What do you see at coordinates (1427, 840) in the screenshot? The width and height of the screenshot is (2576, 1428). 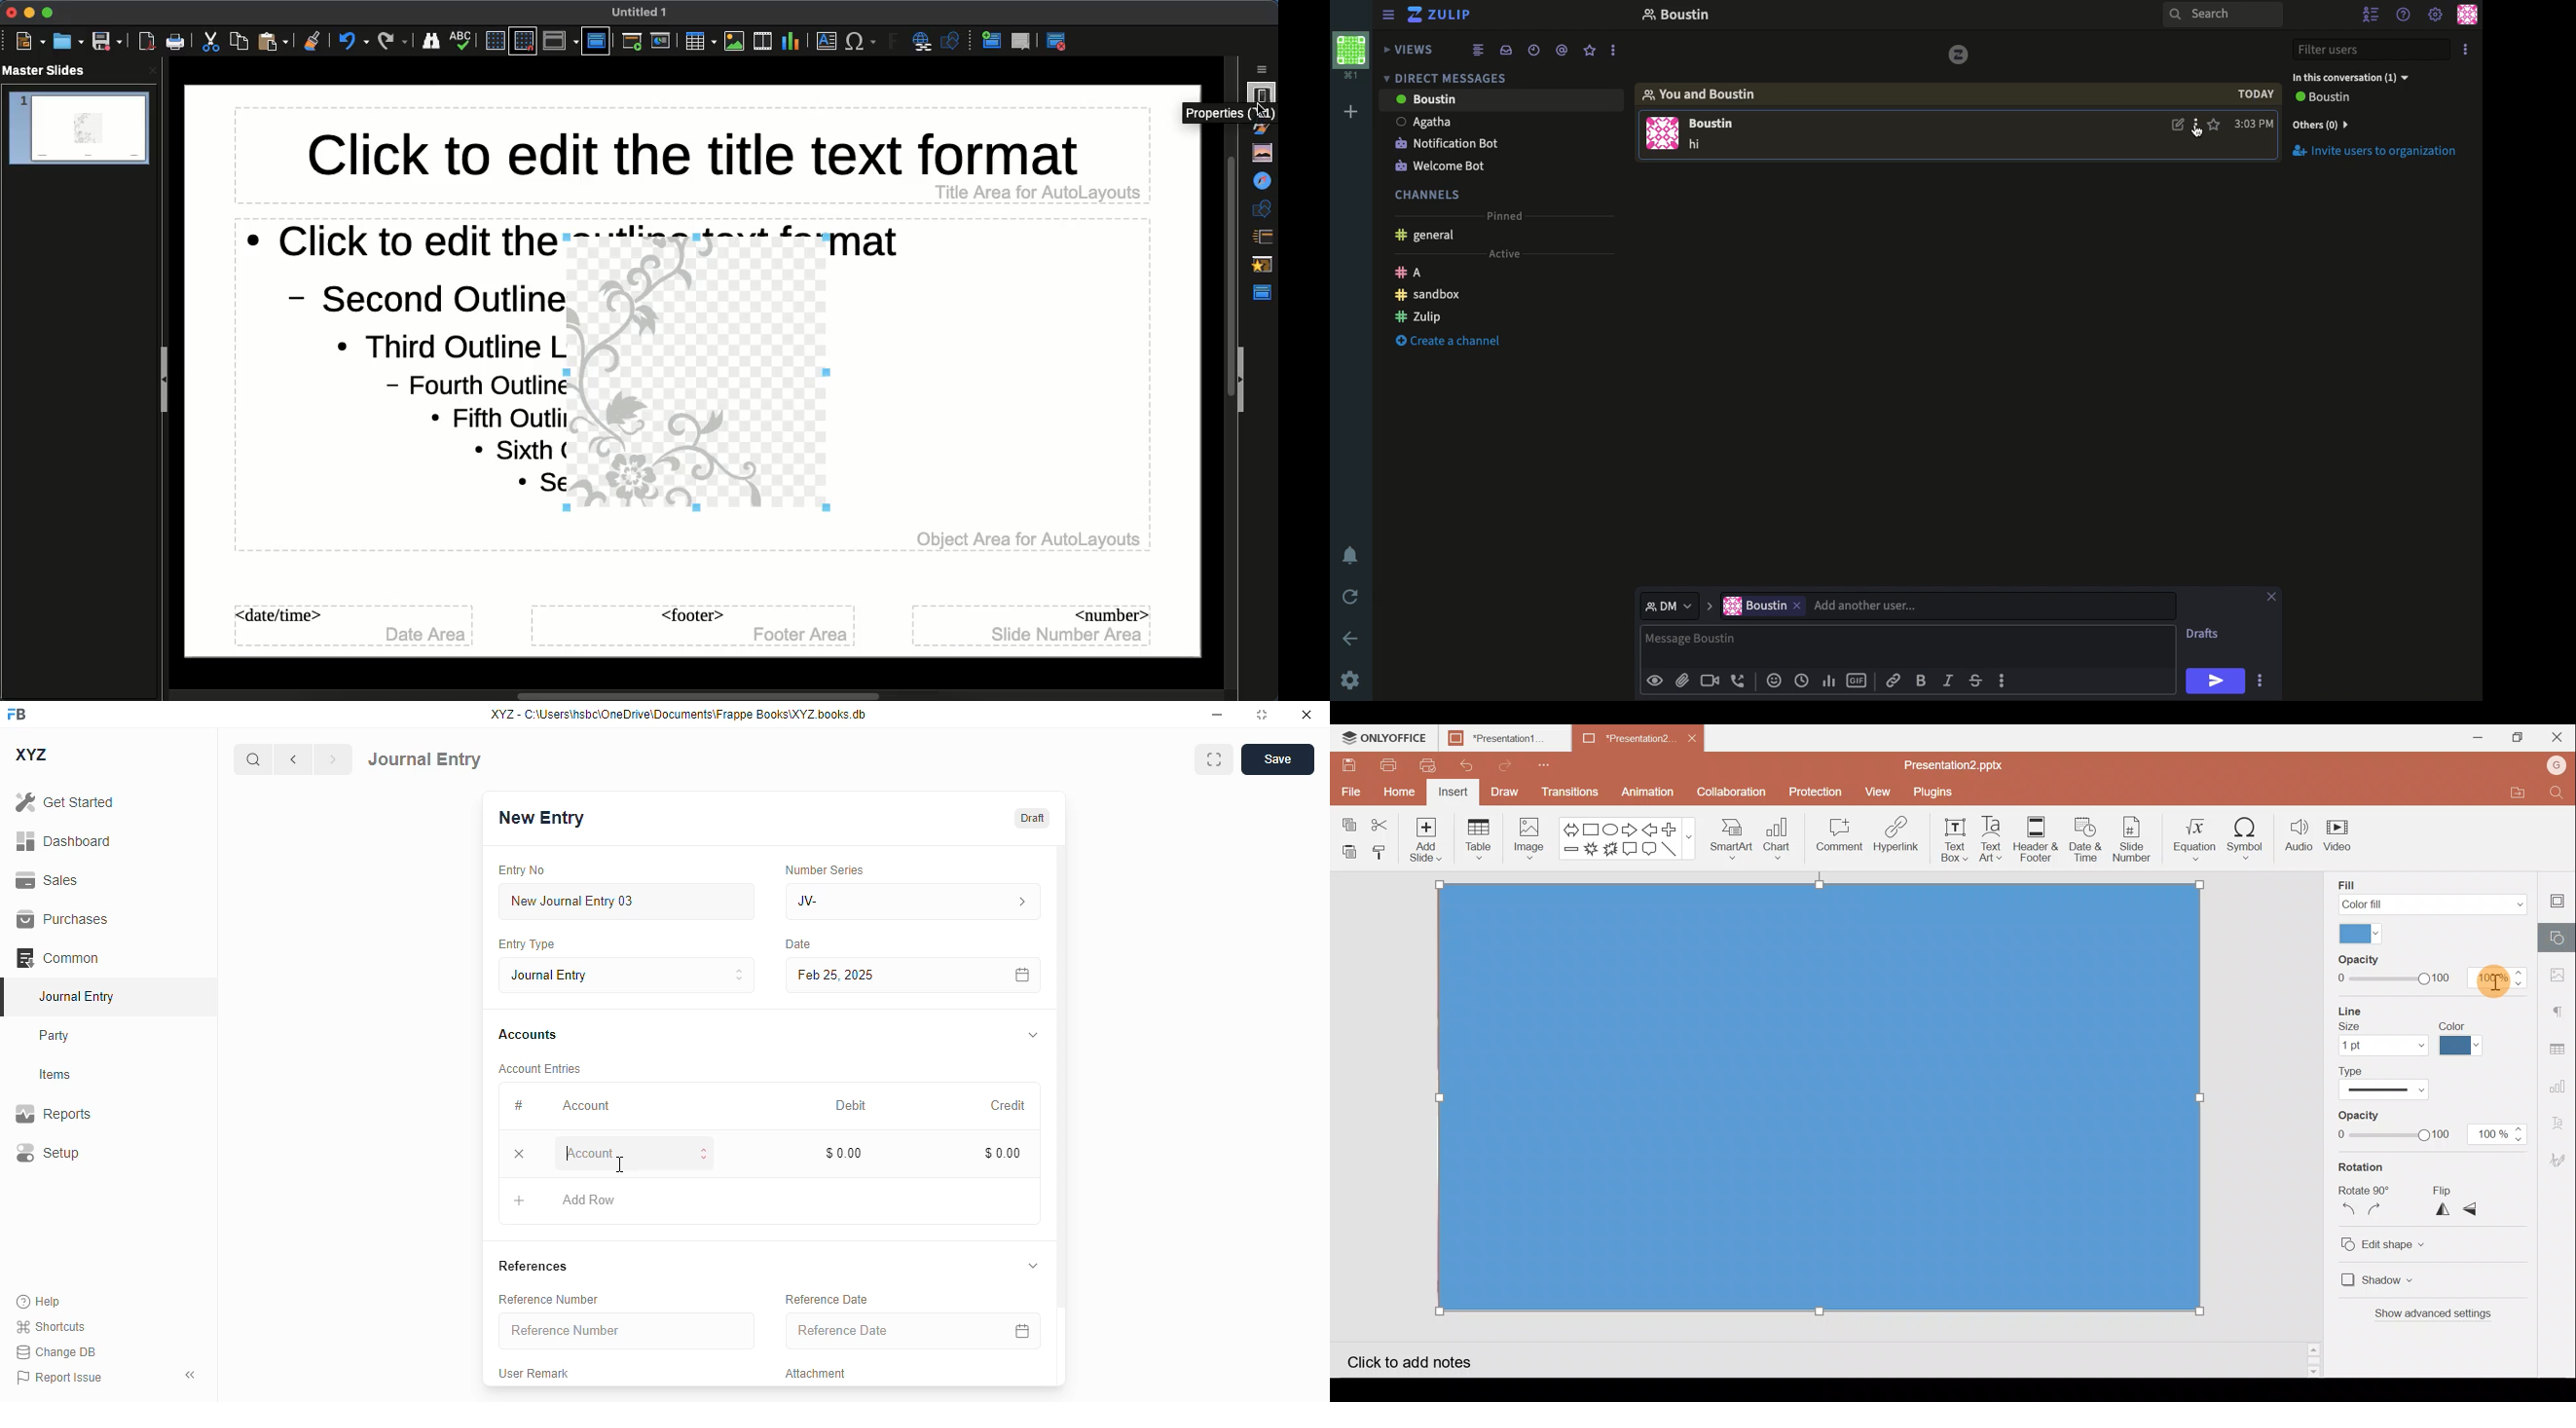 I see `Add slide` at bounding box center [1427, 840].